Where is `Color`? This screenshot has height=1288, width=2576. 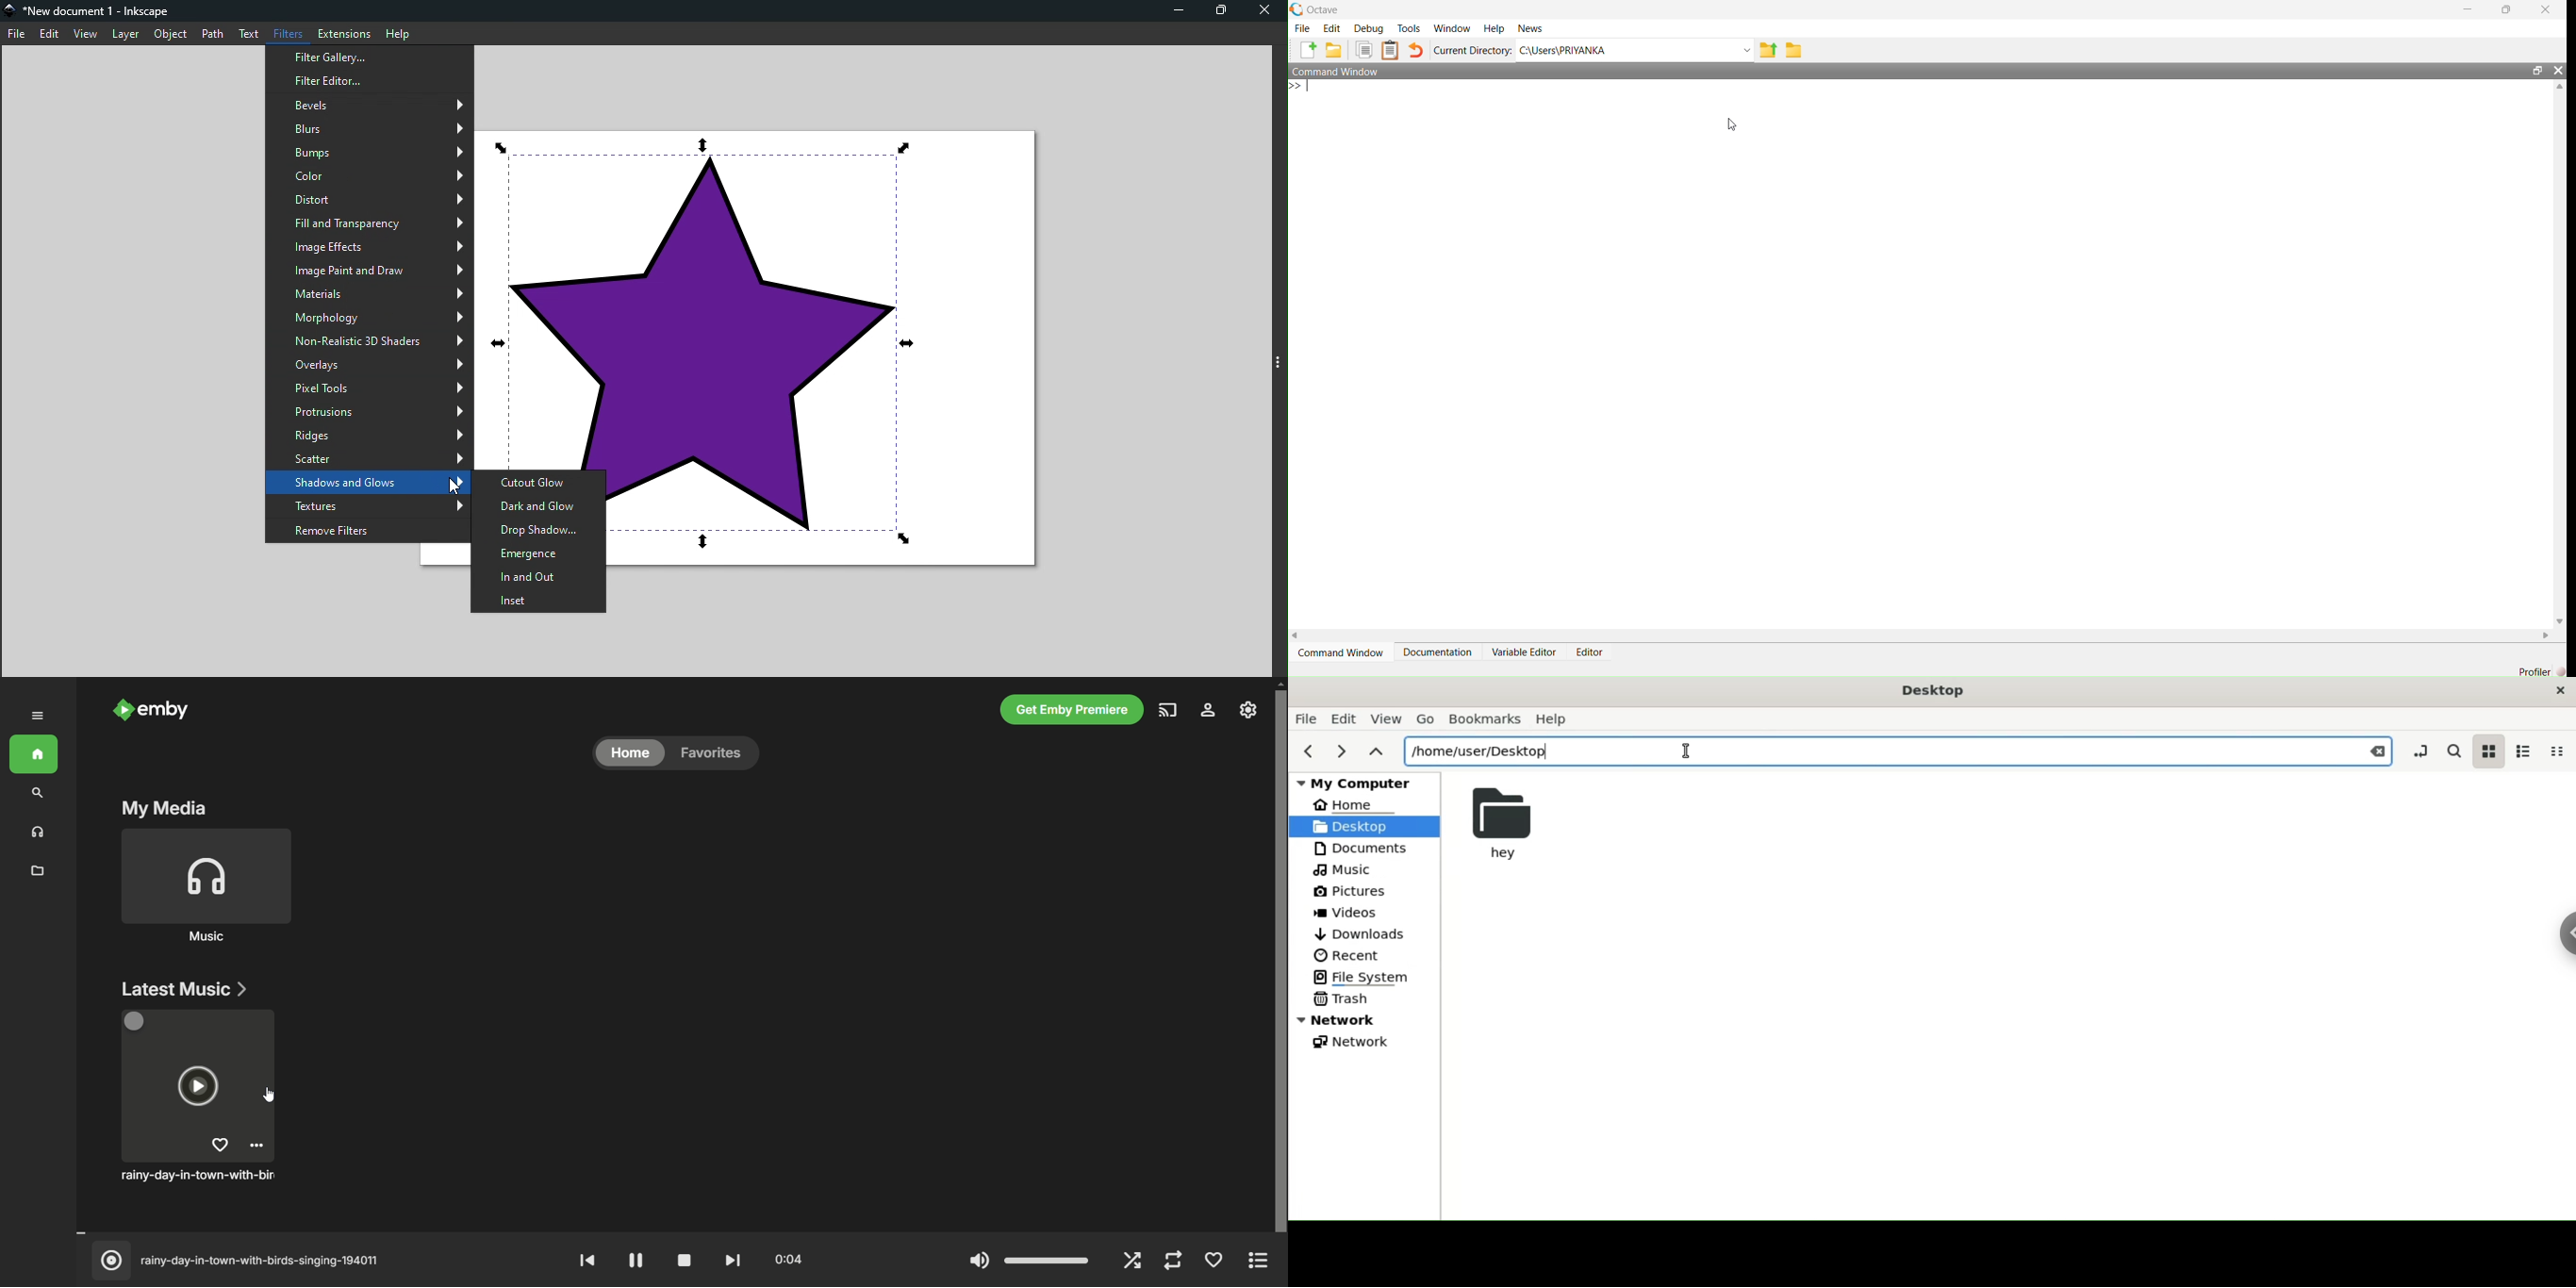 Color is located at coordinates (368, 176).